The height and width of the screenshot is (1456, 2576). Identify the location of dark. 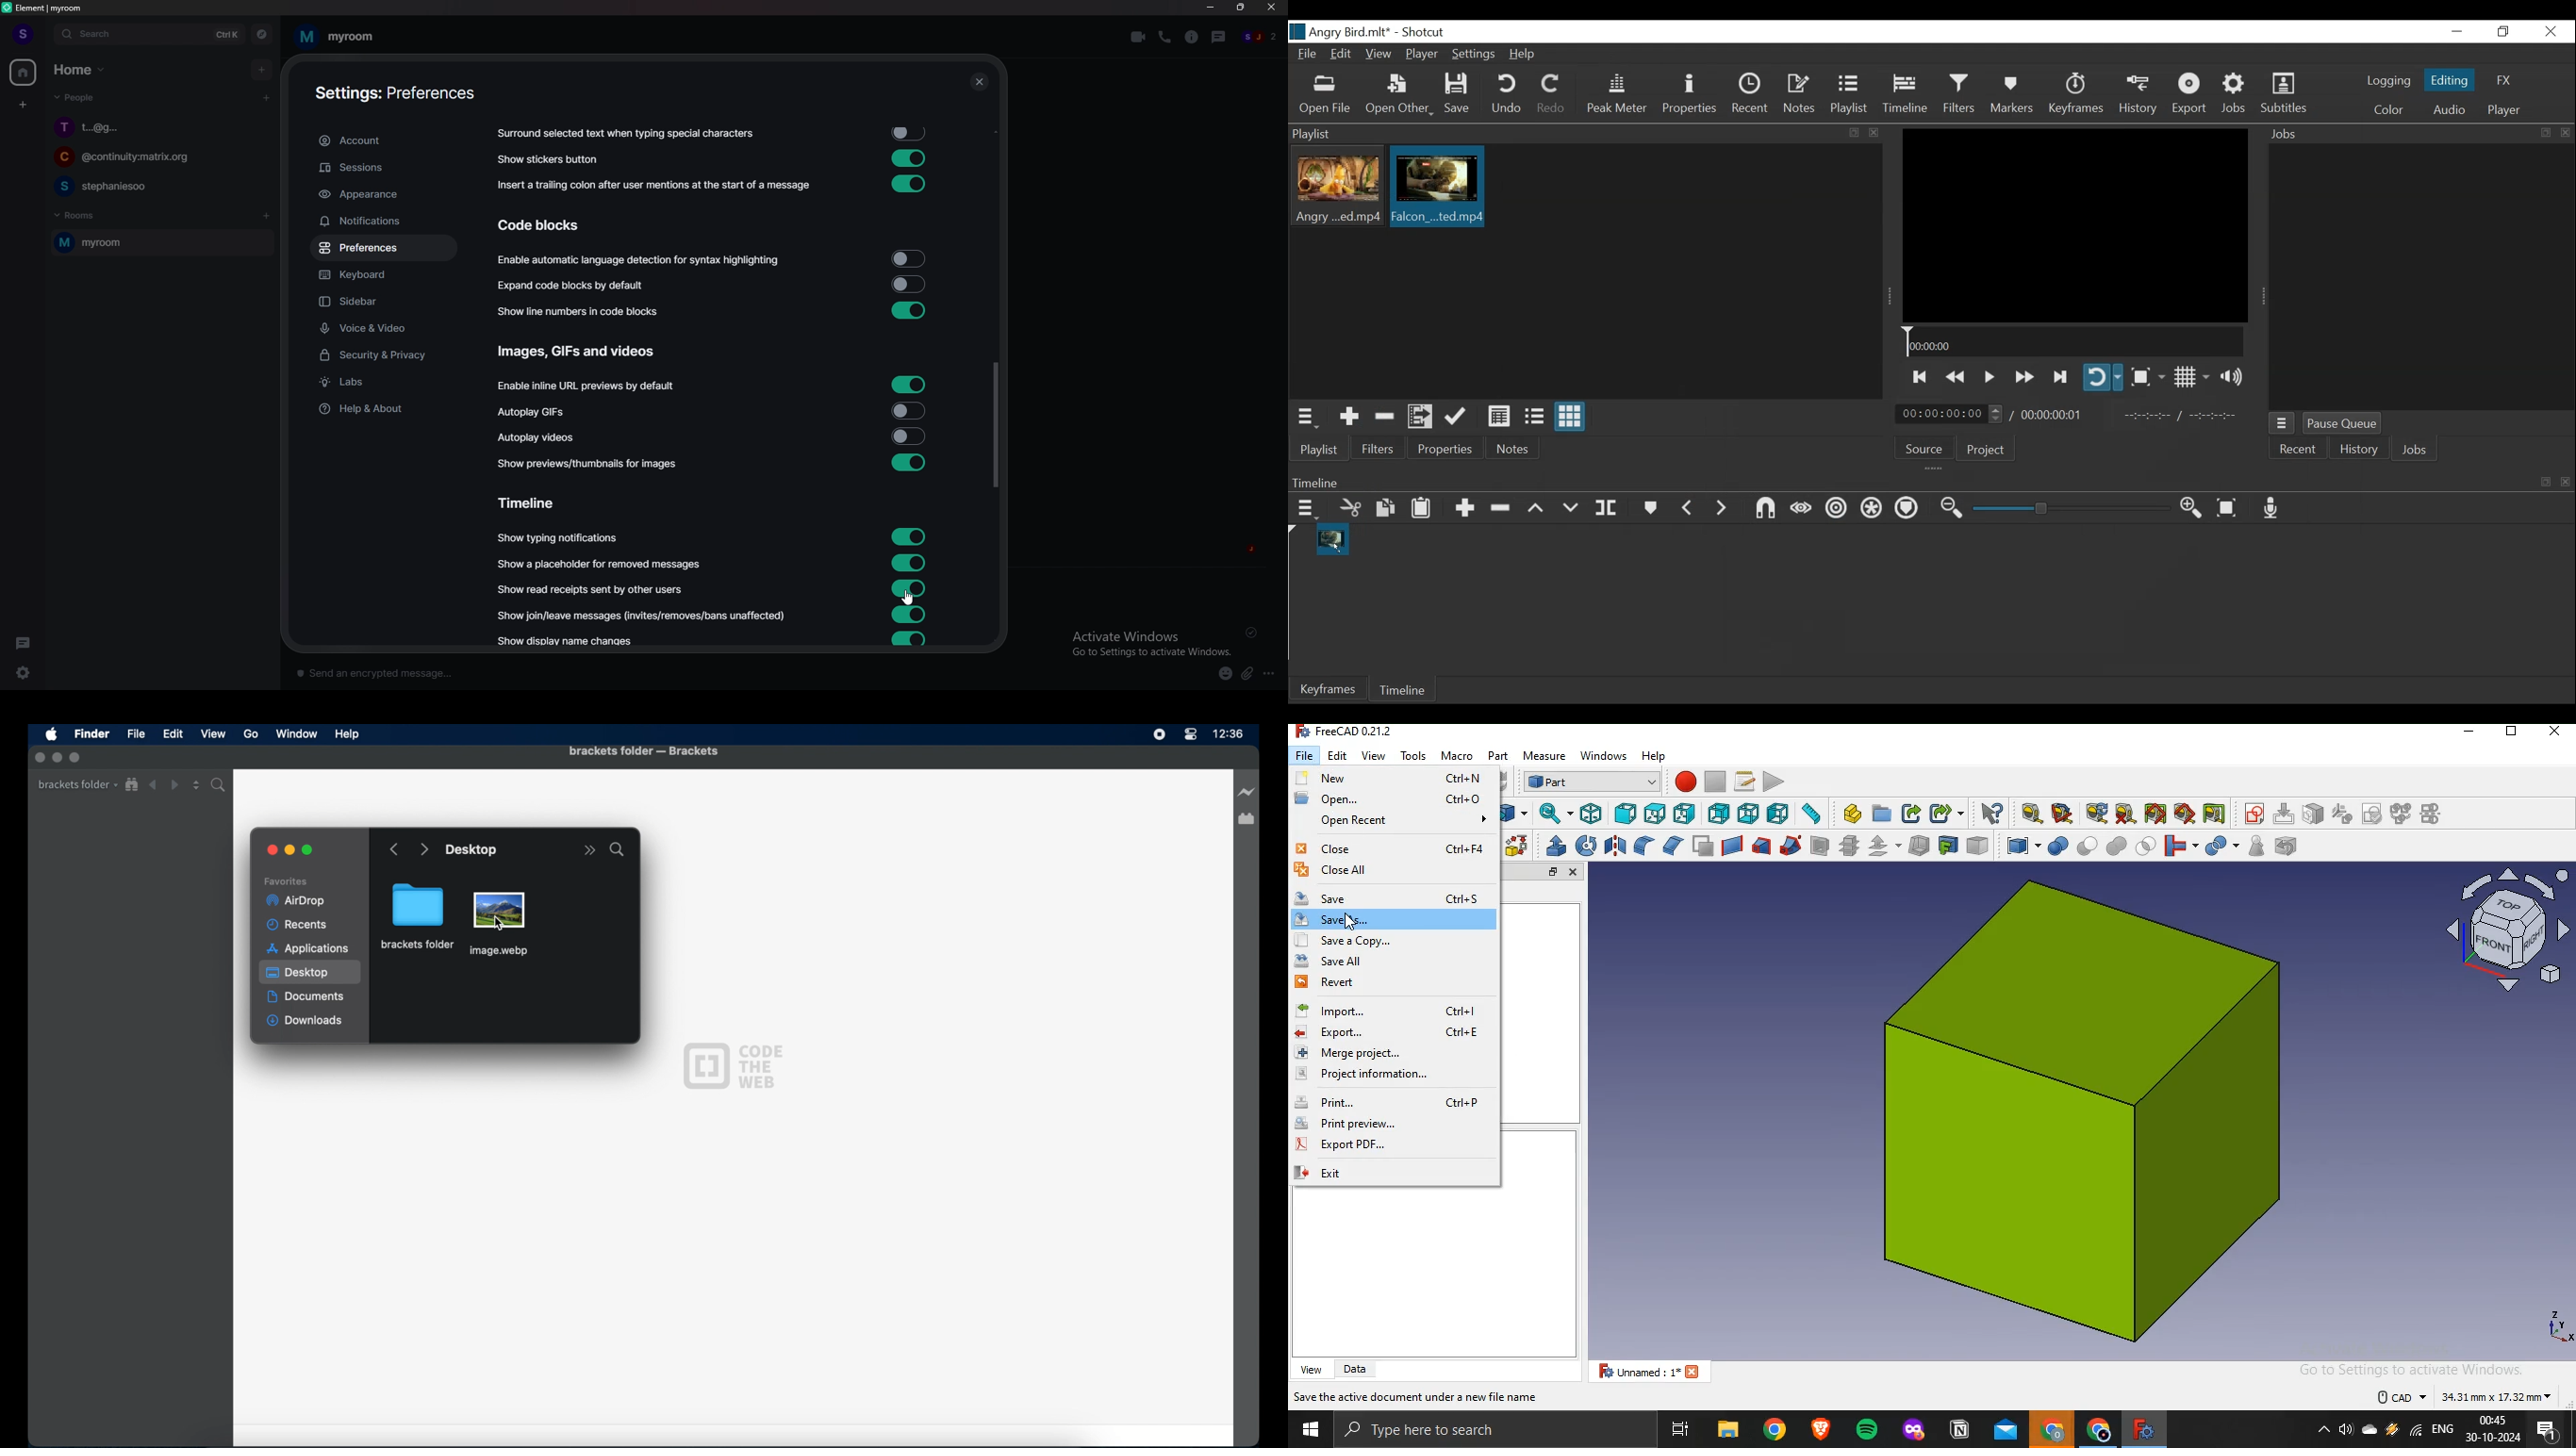
(26, 643).